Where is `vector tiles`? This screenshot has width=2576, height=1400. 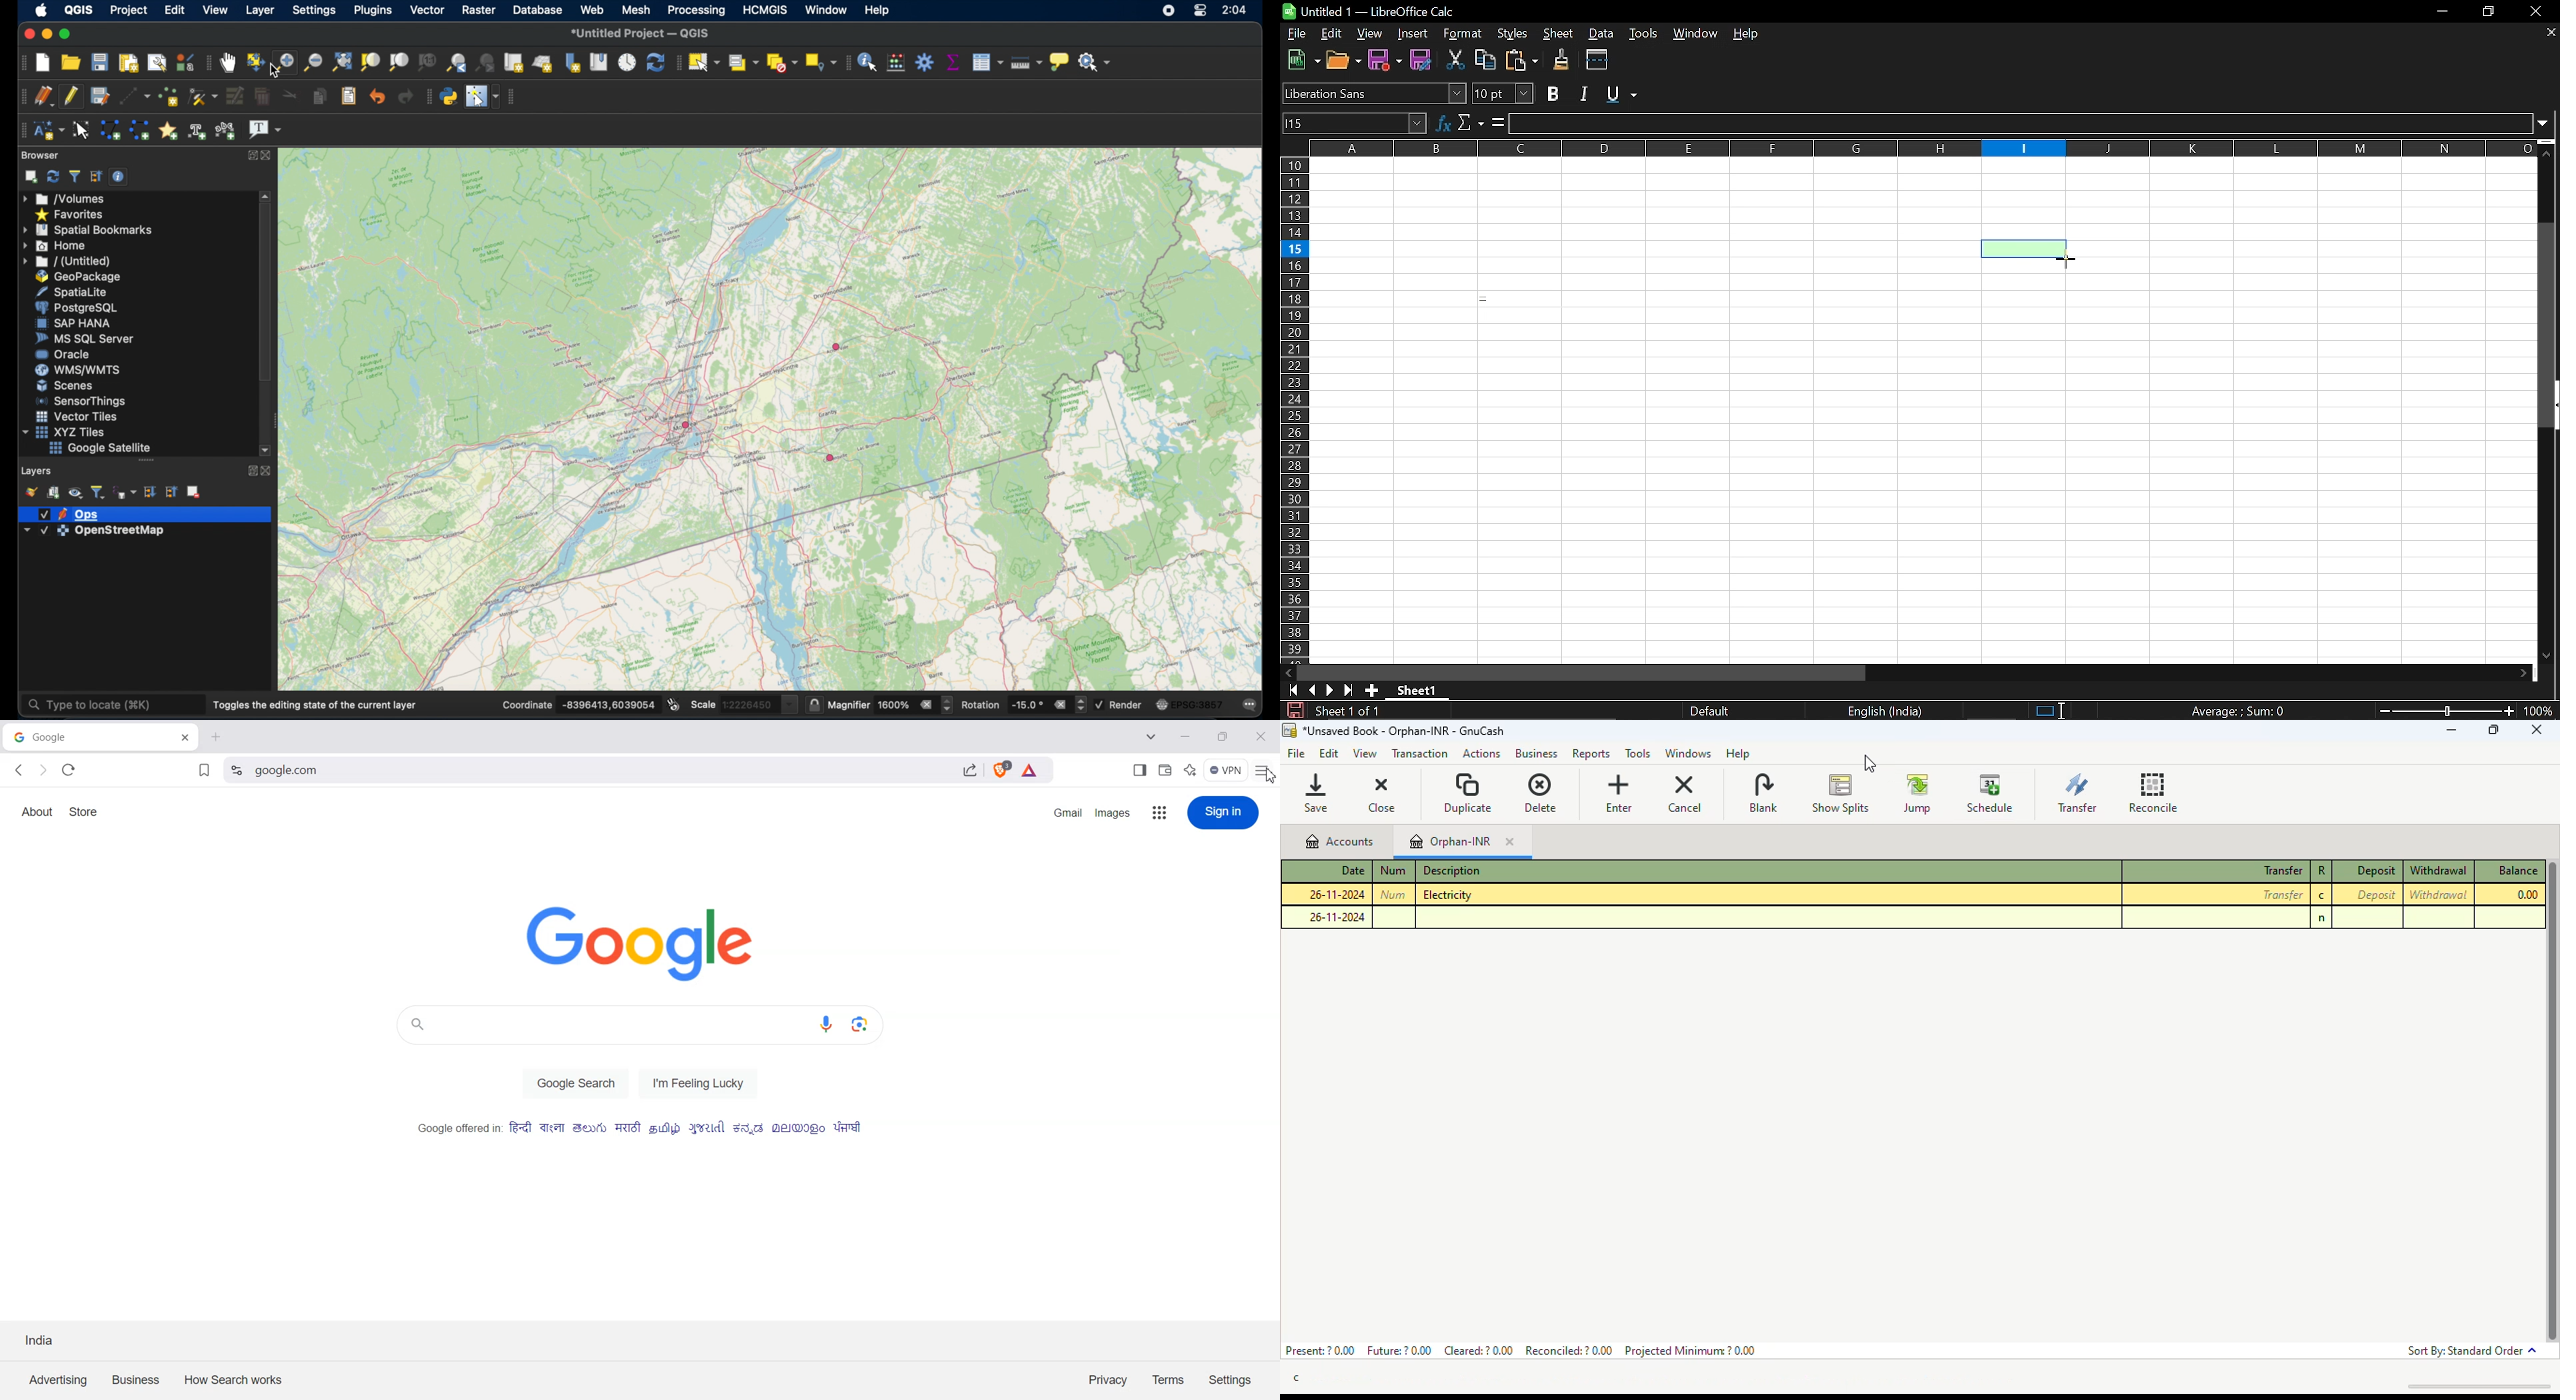 vector tiles is located at coordinates (74, 416).